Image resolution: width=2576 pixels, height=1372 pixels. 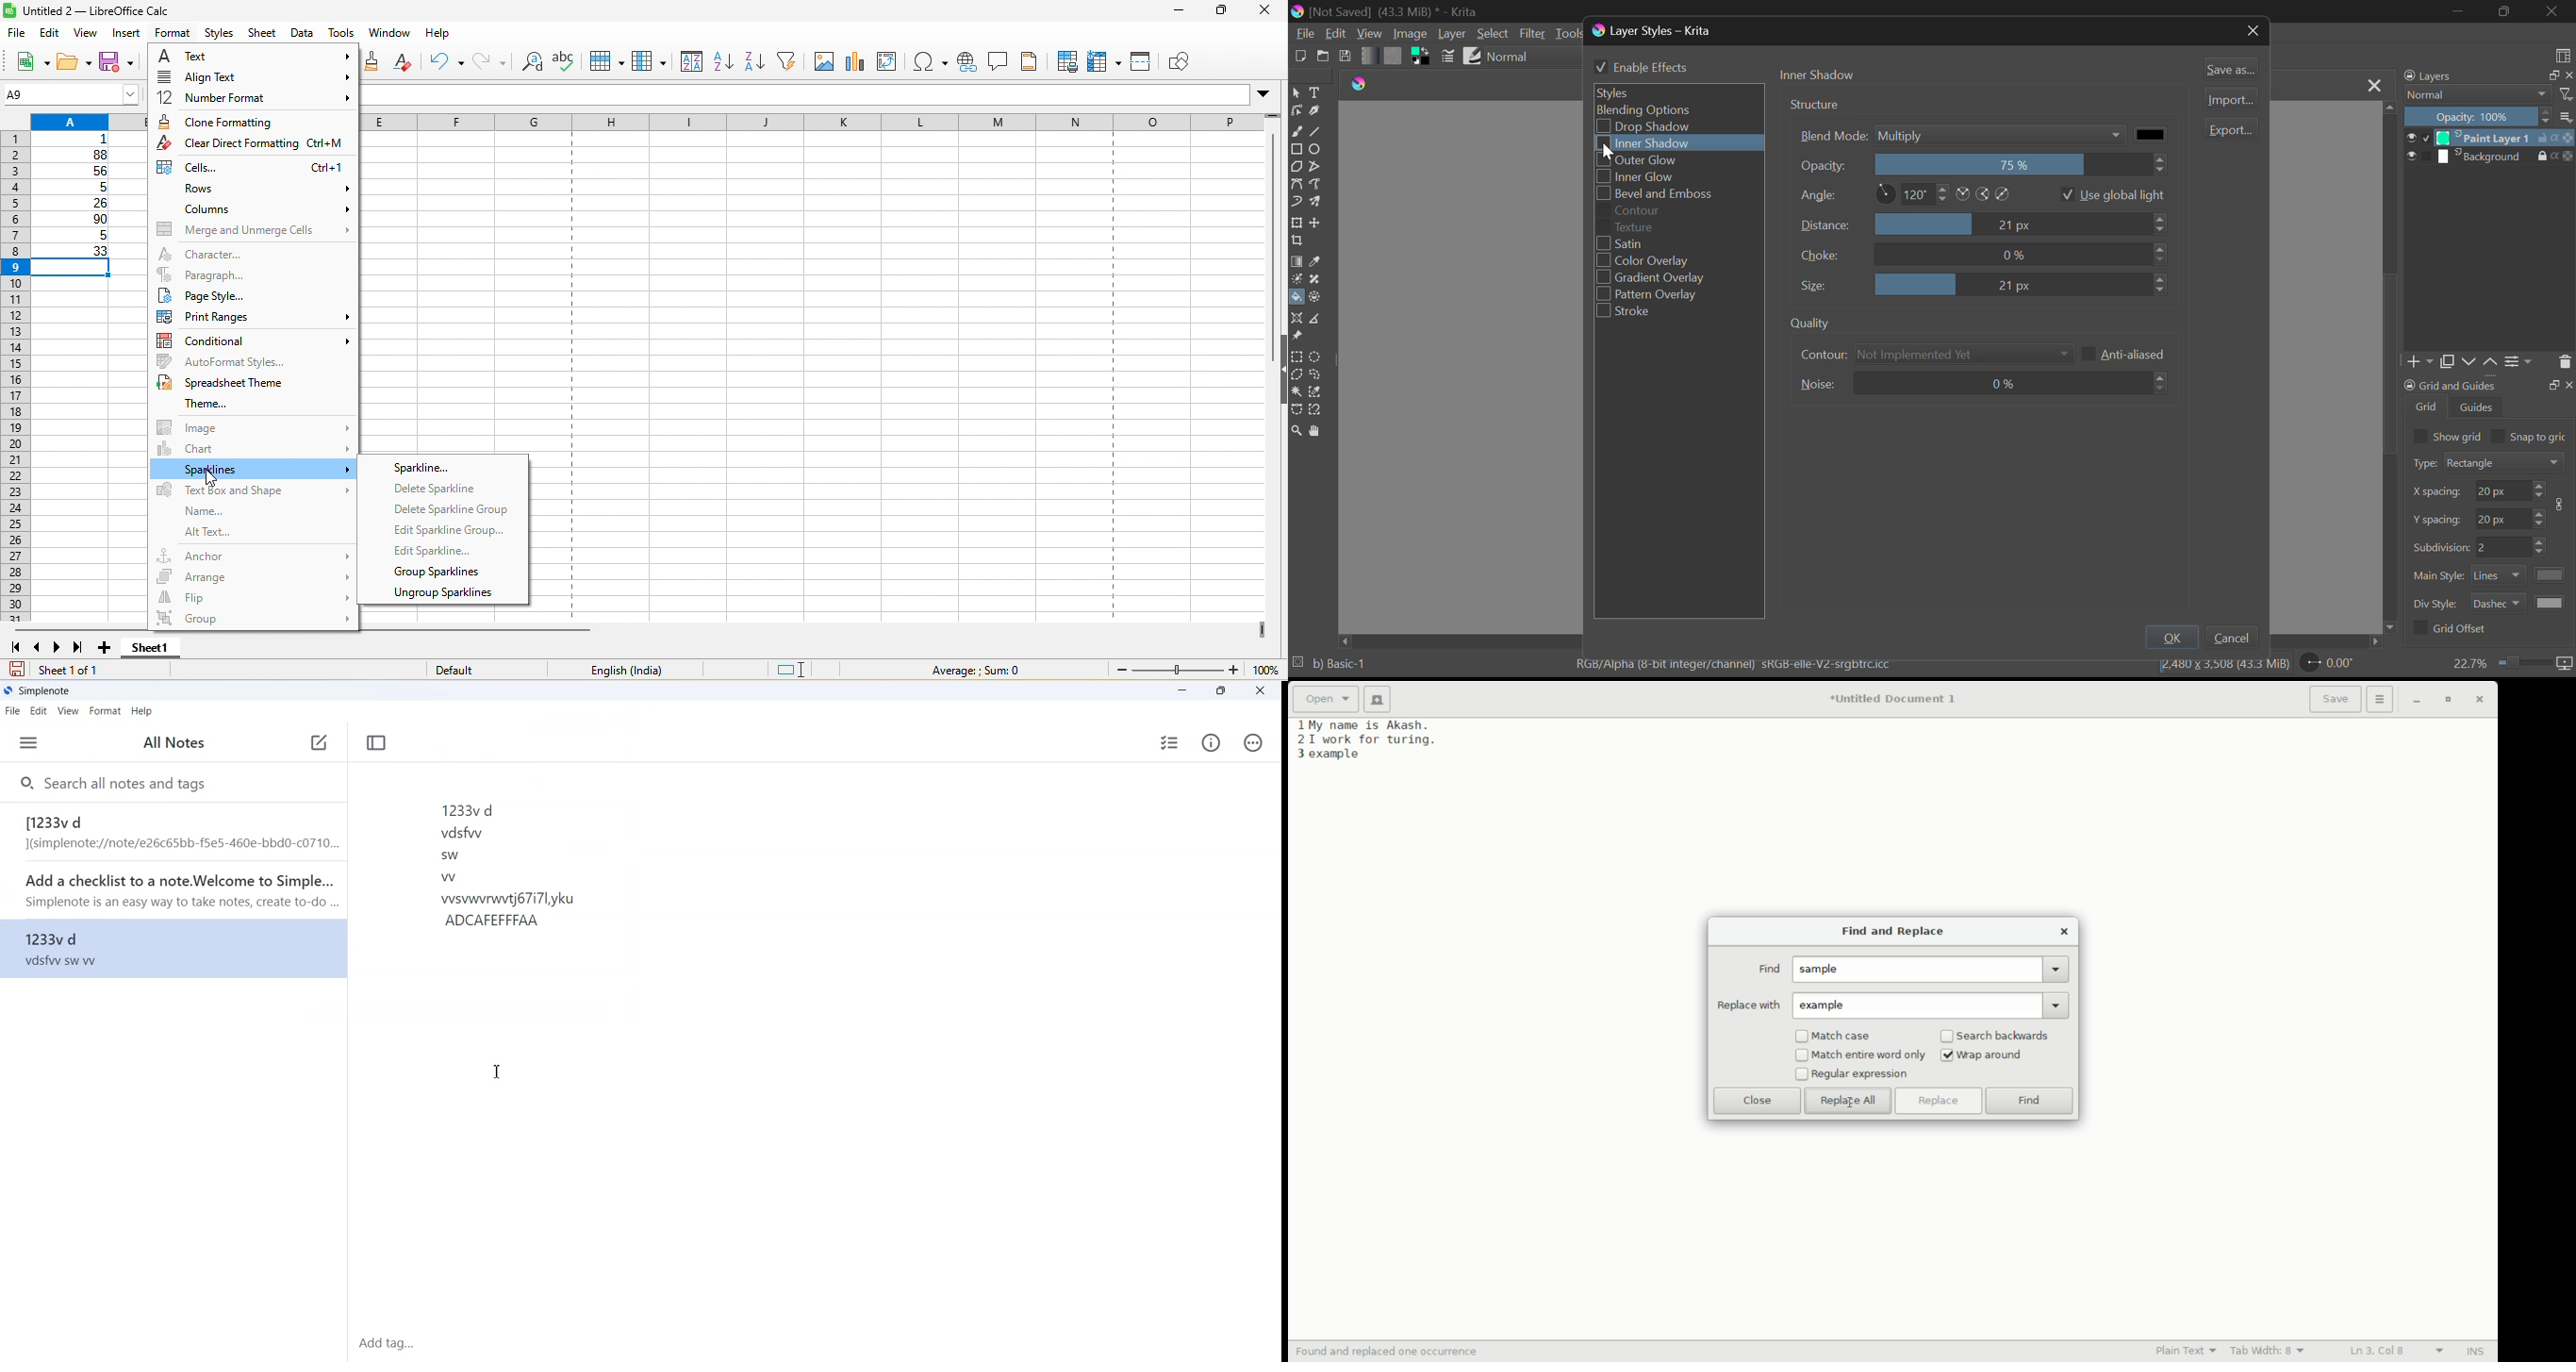 I want to click on Close, so click(x=2250, y=28).